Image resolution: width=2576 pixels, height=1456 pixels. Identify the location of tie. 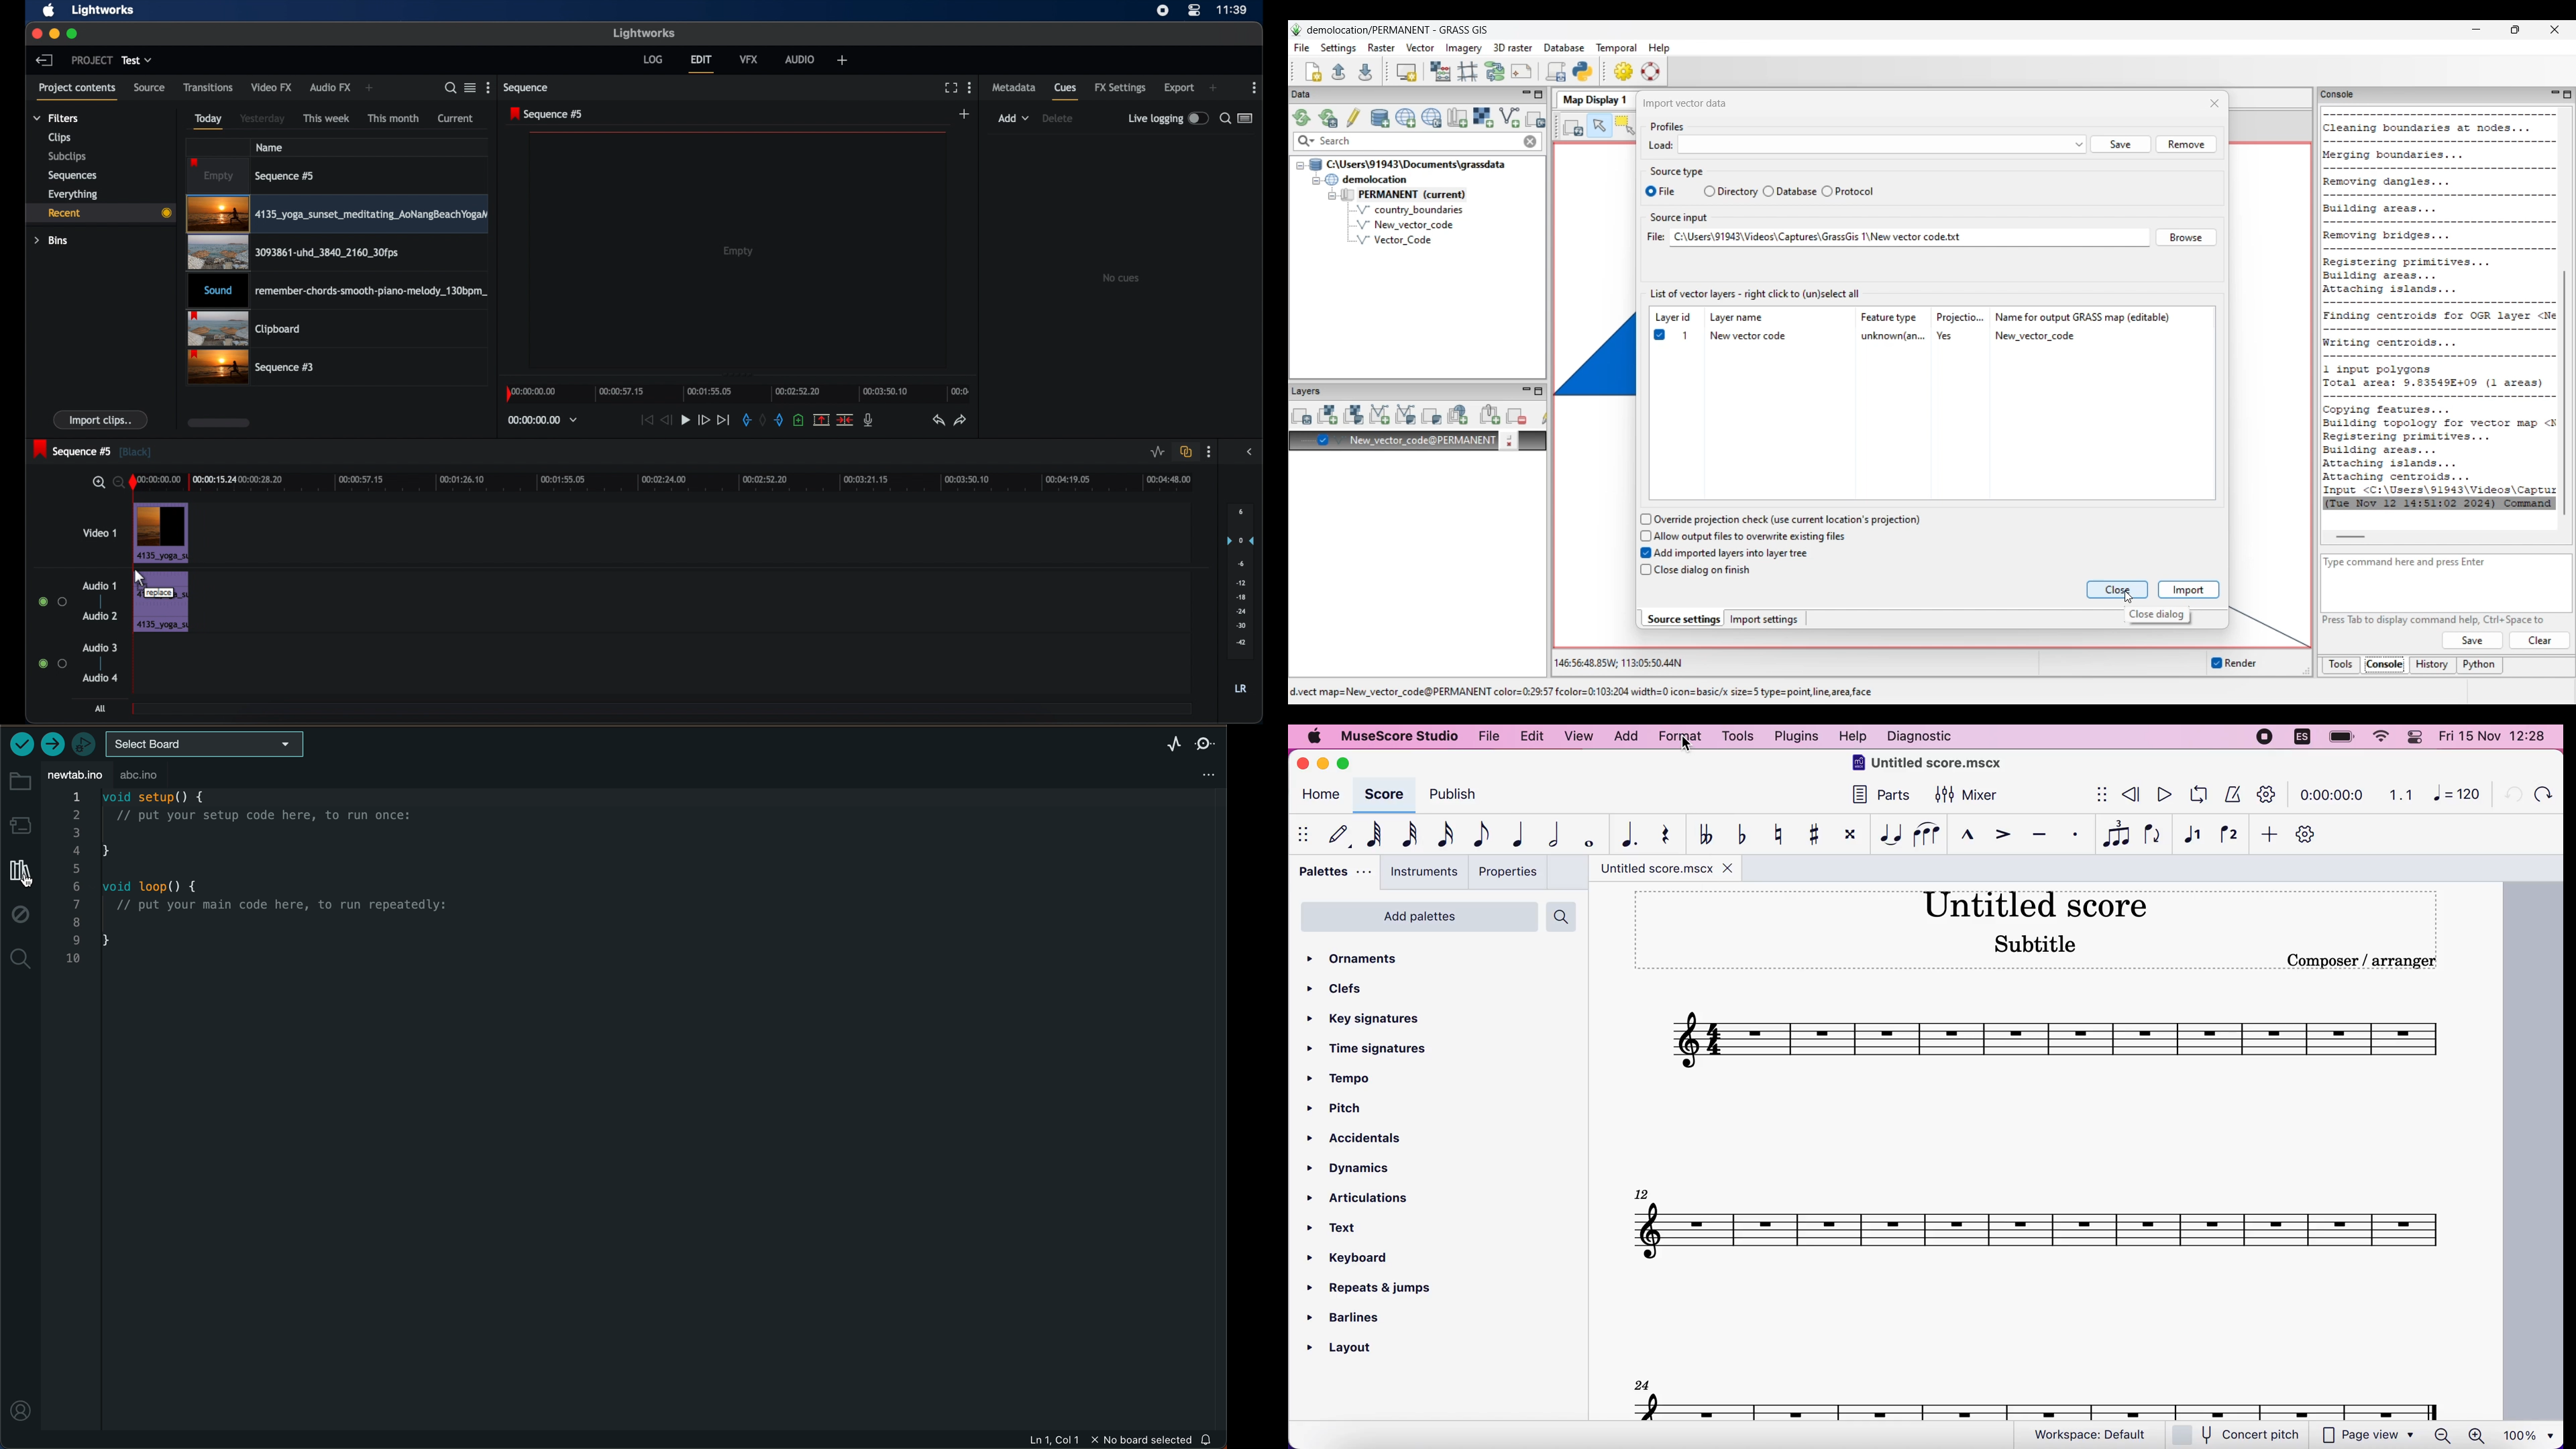
(1888, 835).